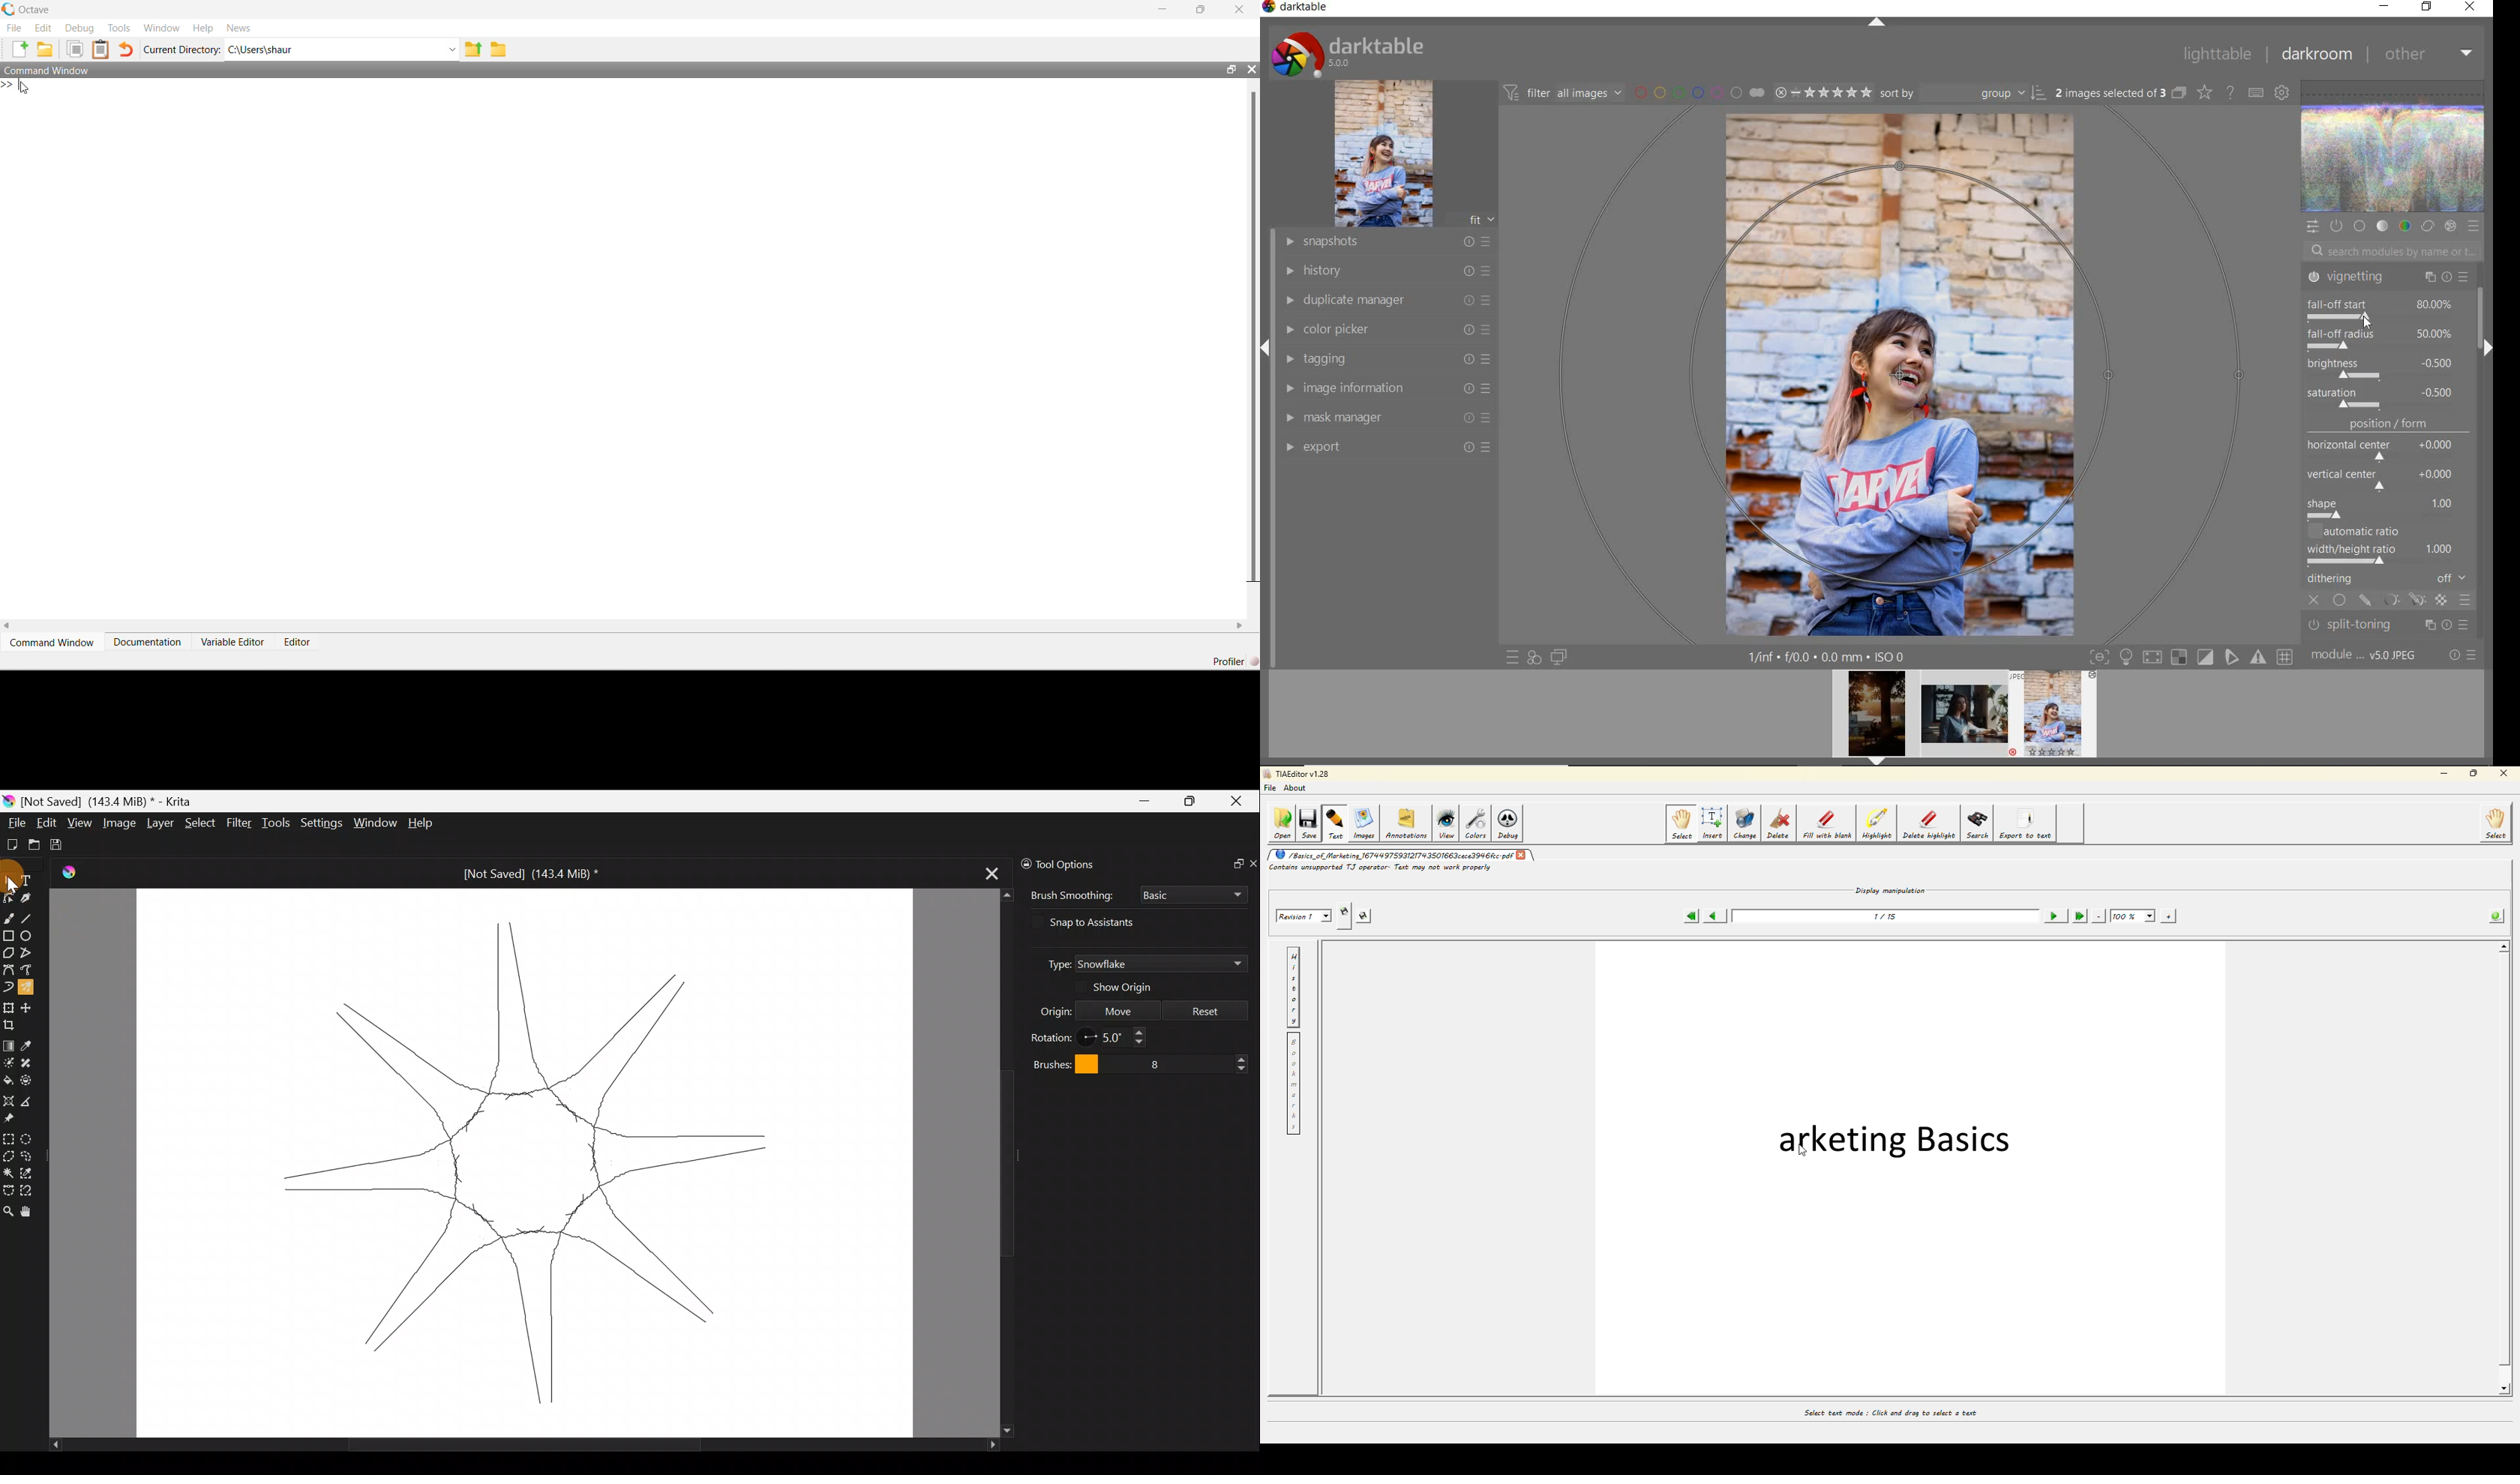 The image size is (2520, 1484). What do you see at coordinates (453, 49) in the screenshot?
I see `Enter directory name` at bounding box center [453, 49].